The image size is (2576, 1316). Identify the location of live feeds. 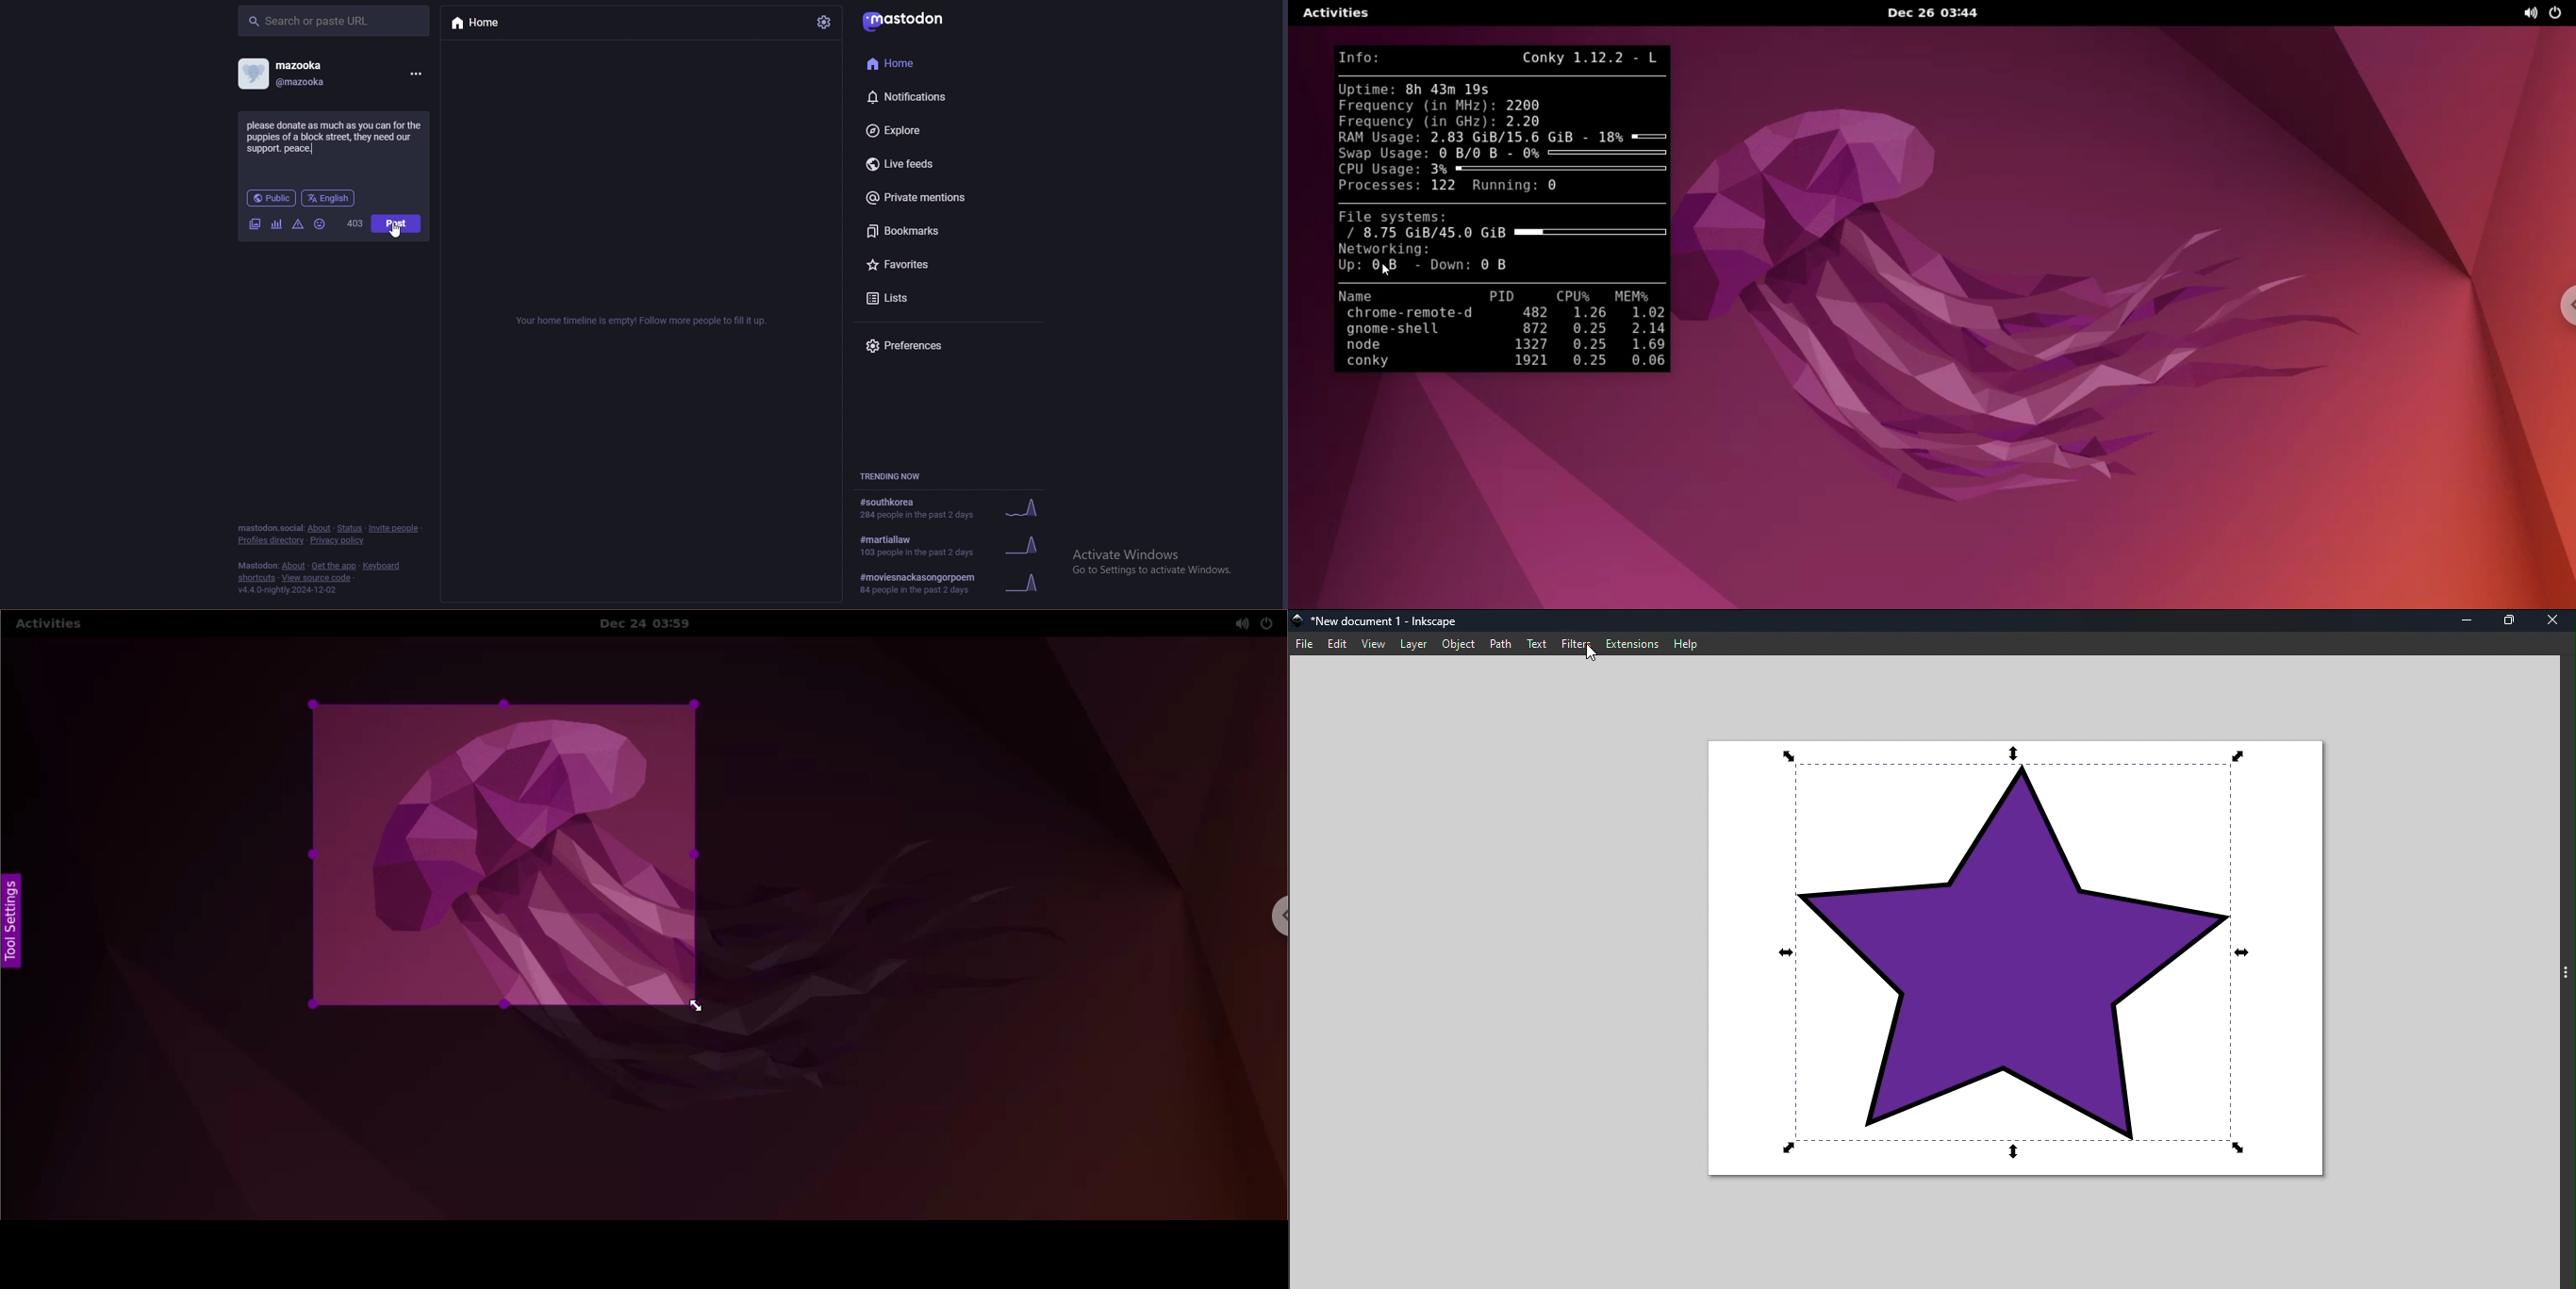
(938, 164).